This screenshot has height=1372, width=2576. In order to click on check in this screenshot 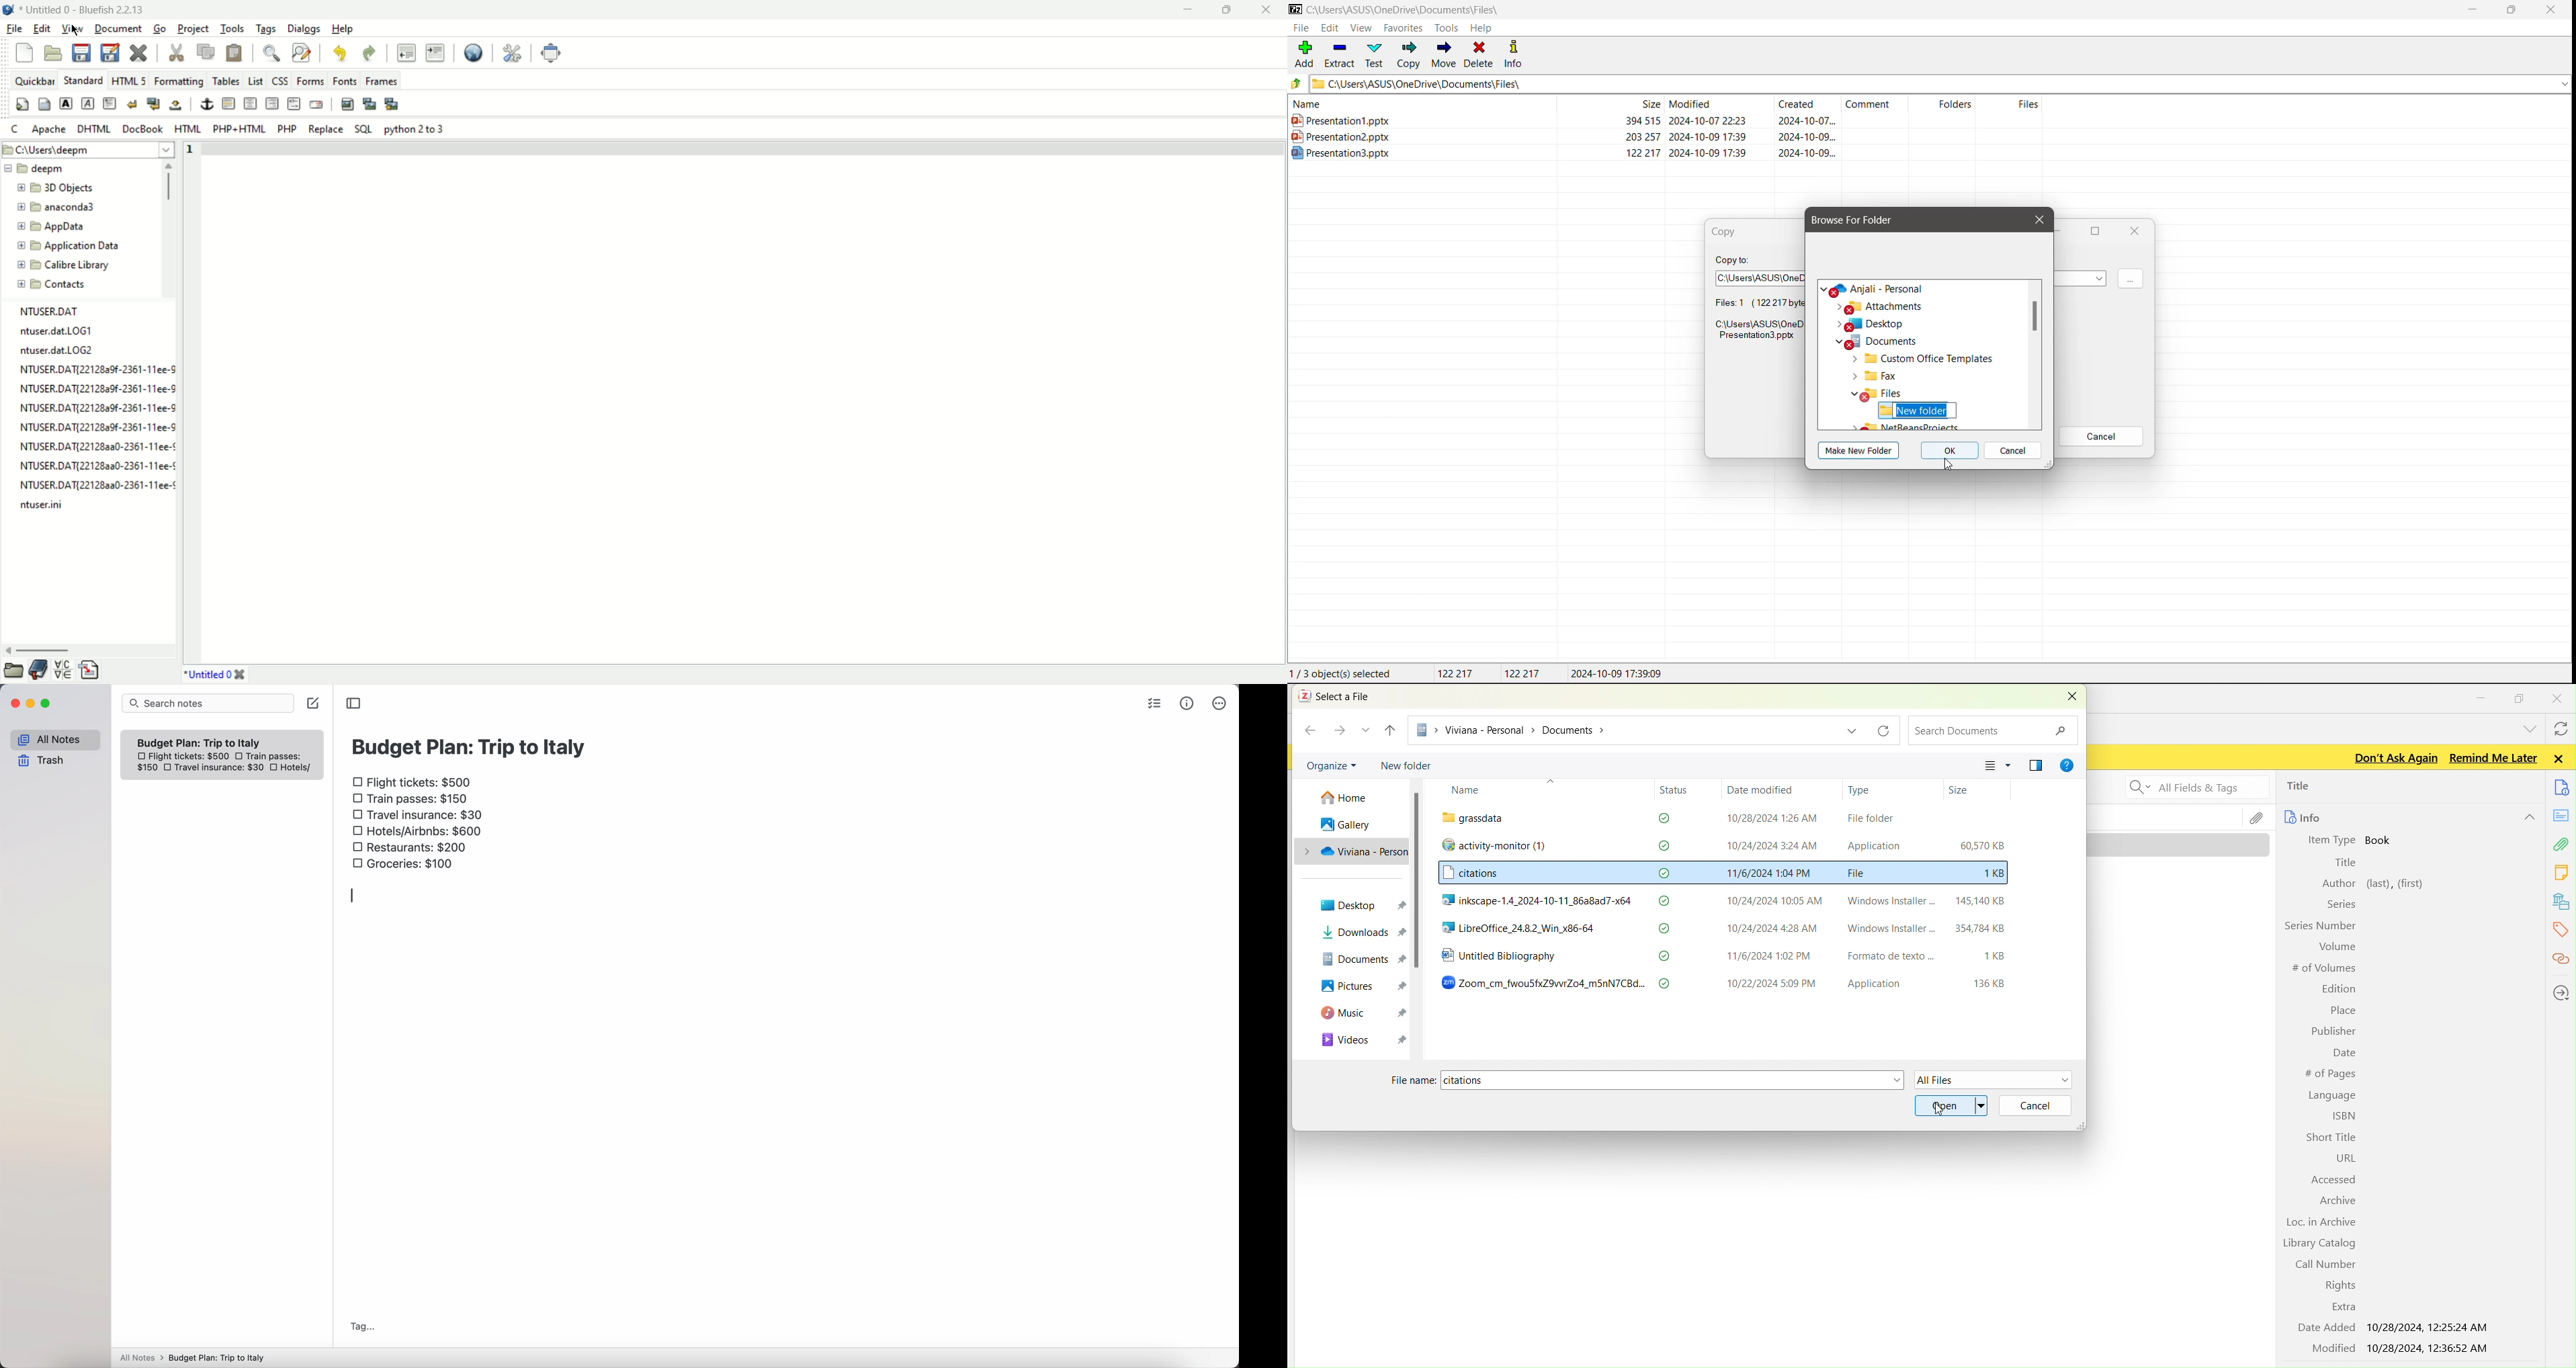, I will do `click(1666, 983)`.